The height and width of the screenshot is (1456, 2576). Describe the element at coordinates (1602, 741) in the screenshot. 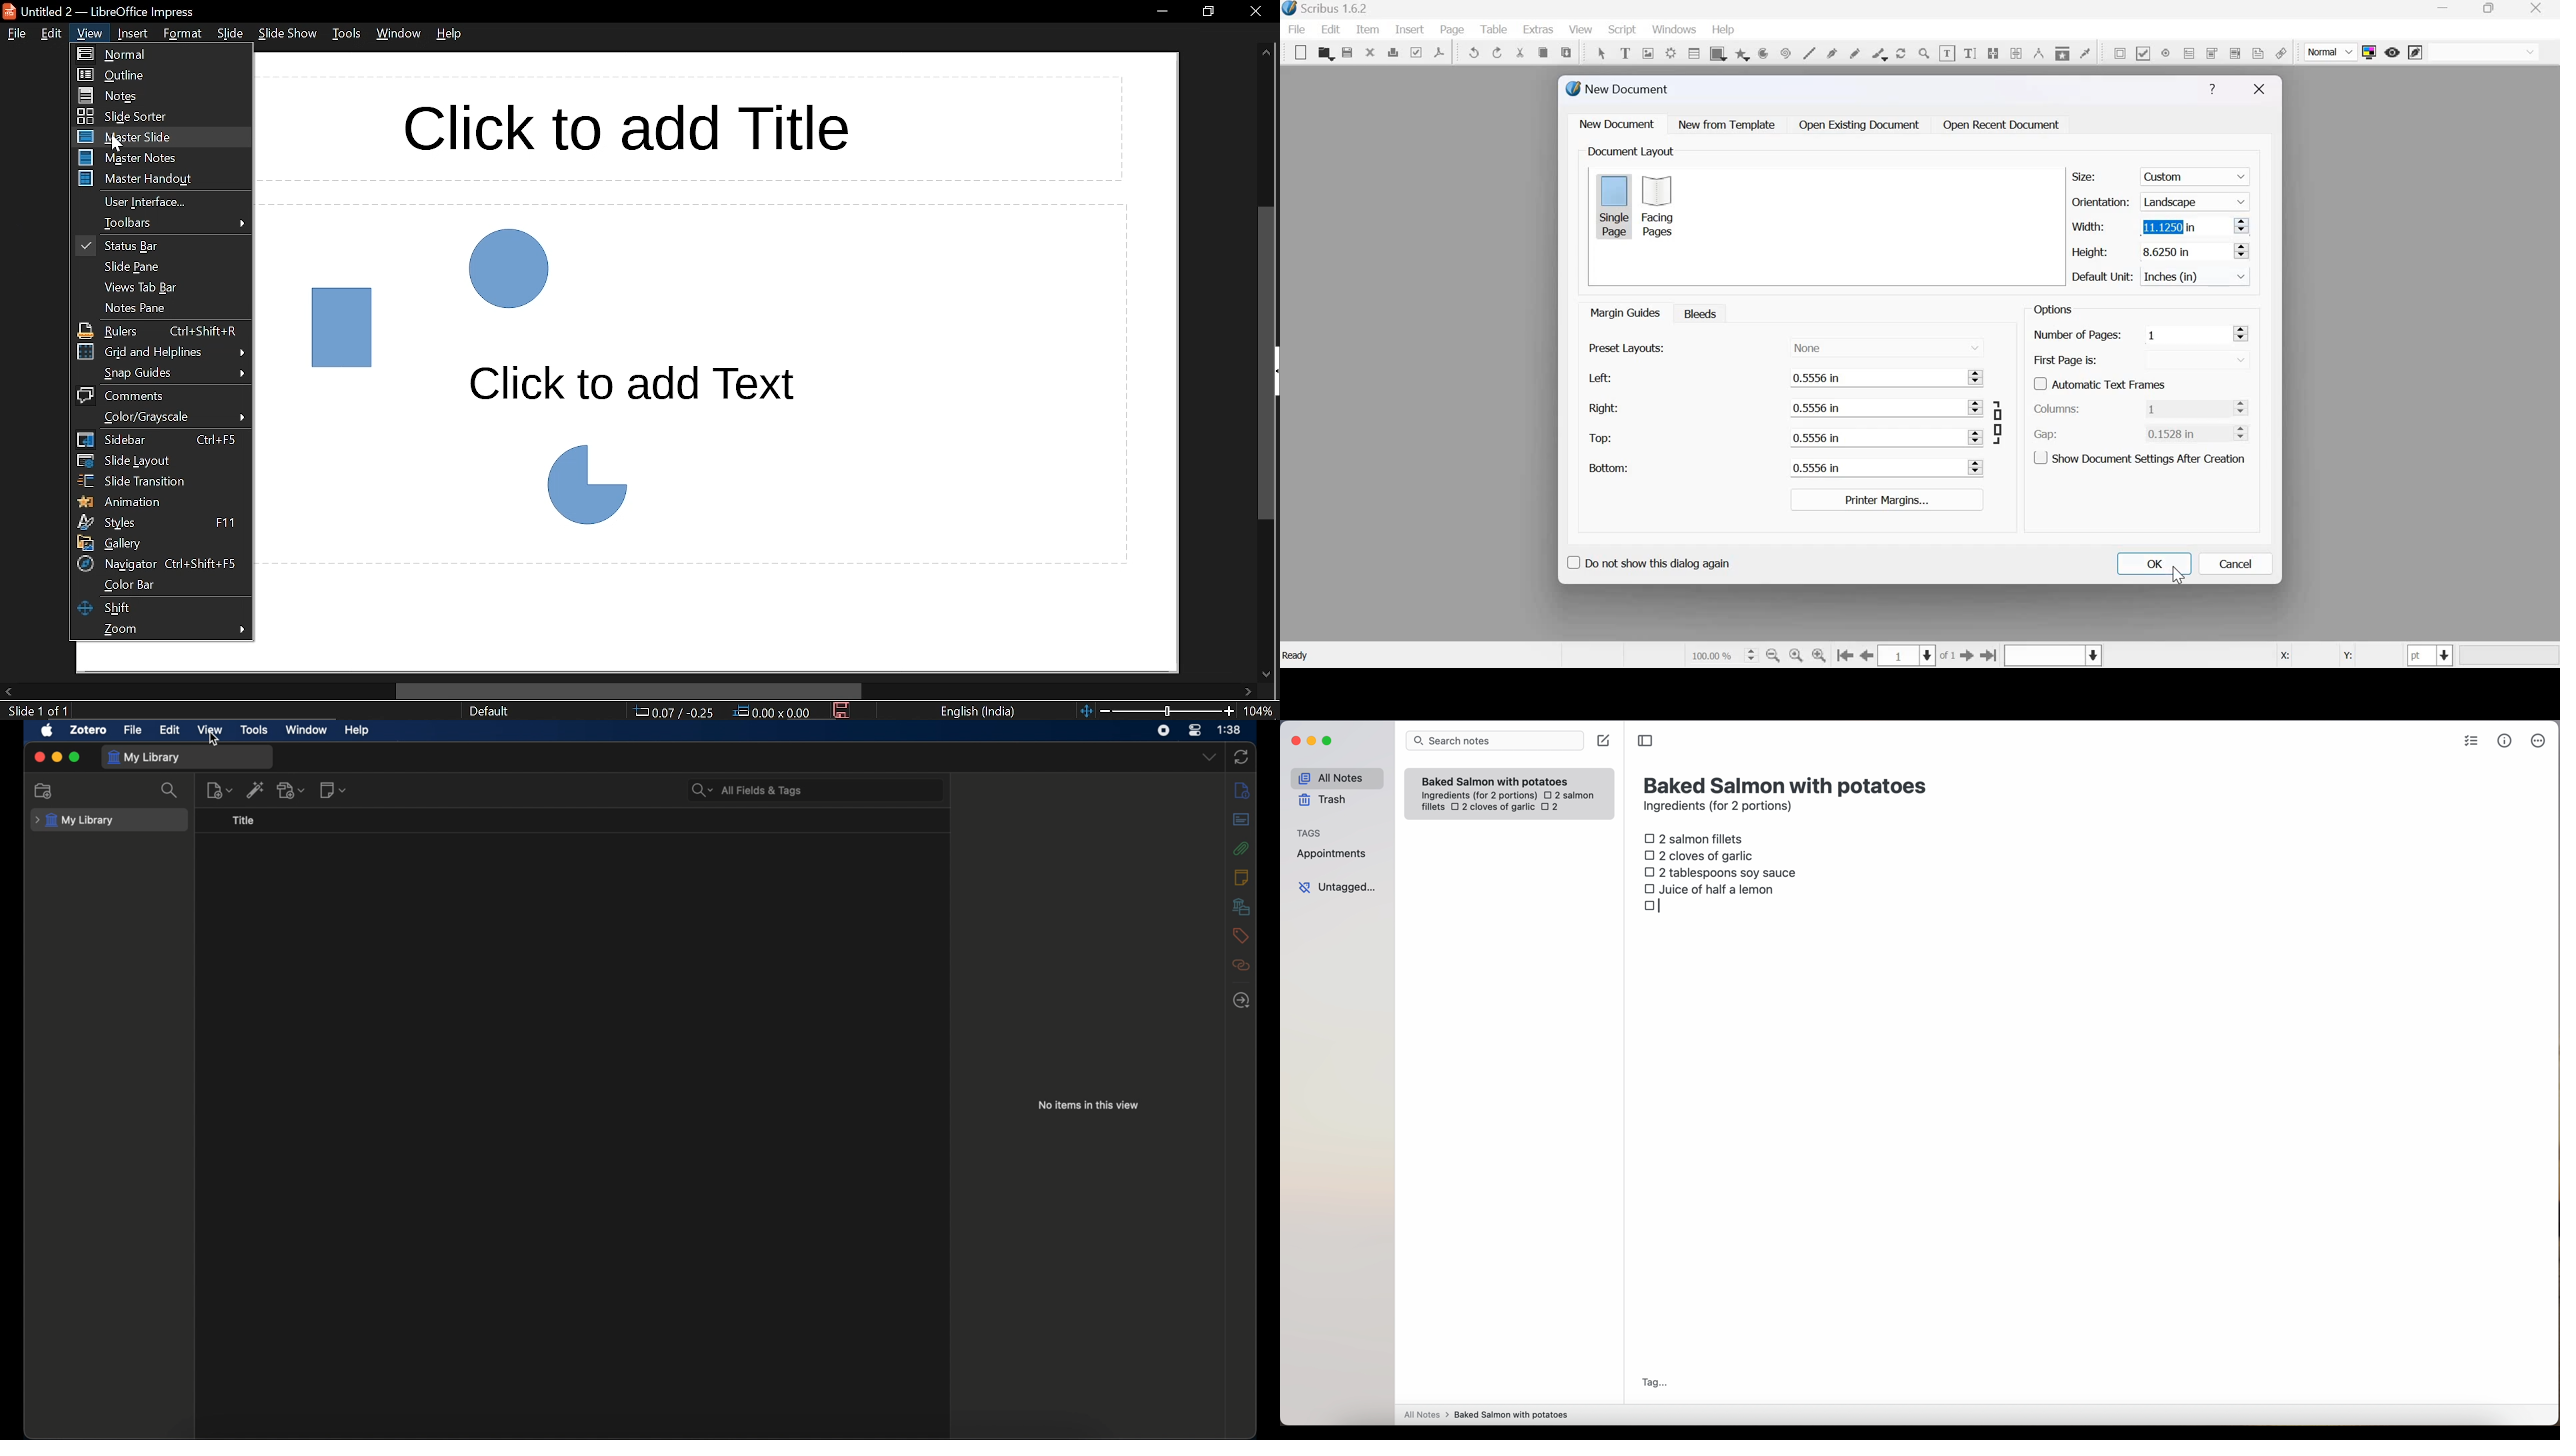

I see `create note` at that location.